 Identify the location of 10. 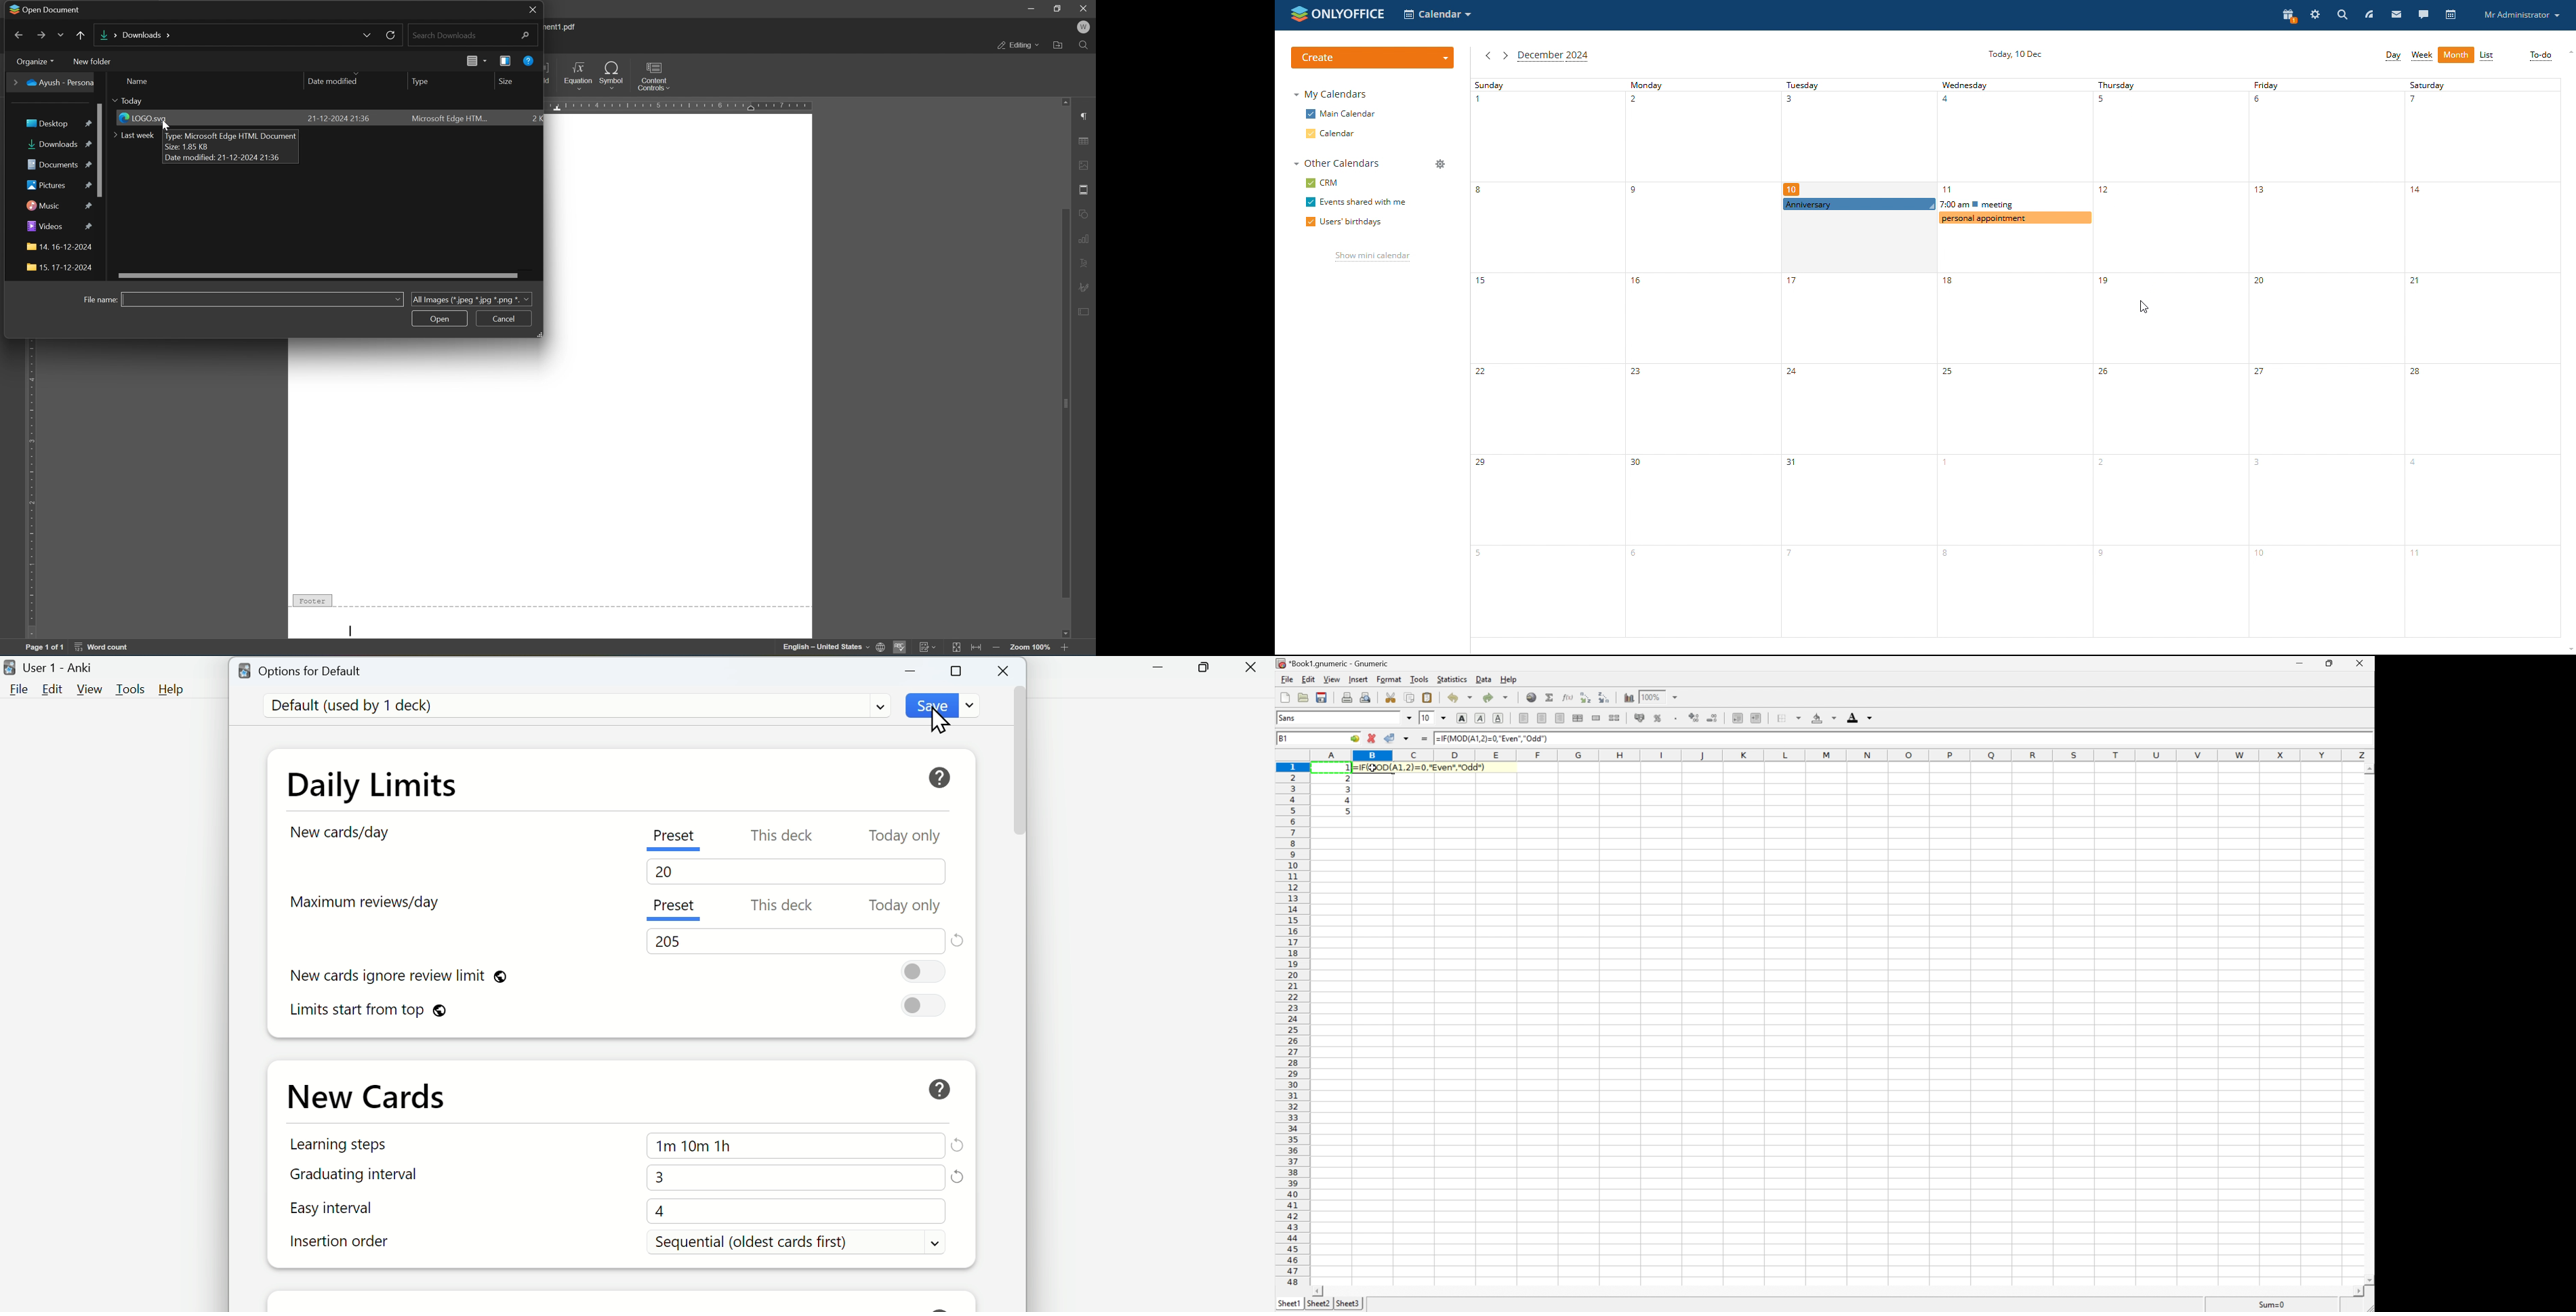
(1427, 718).